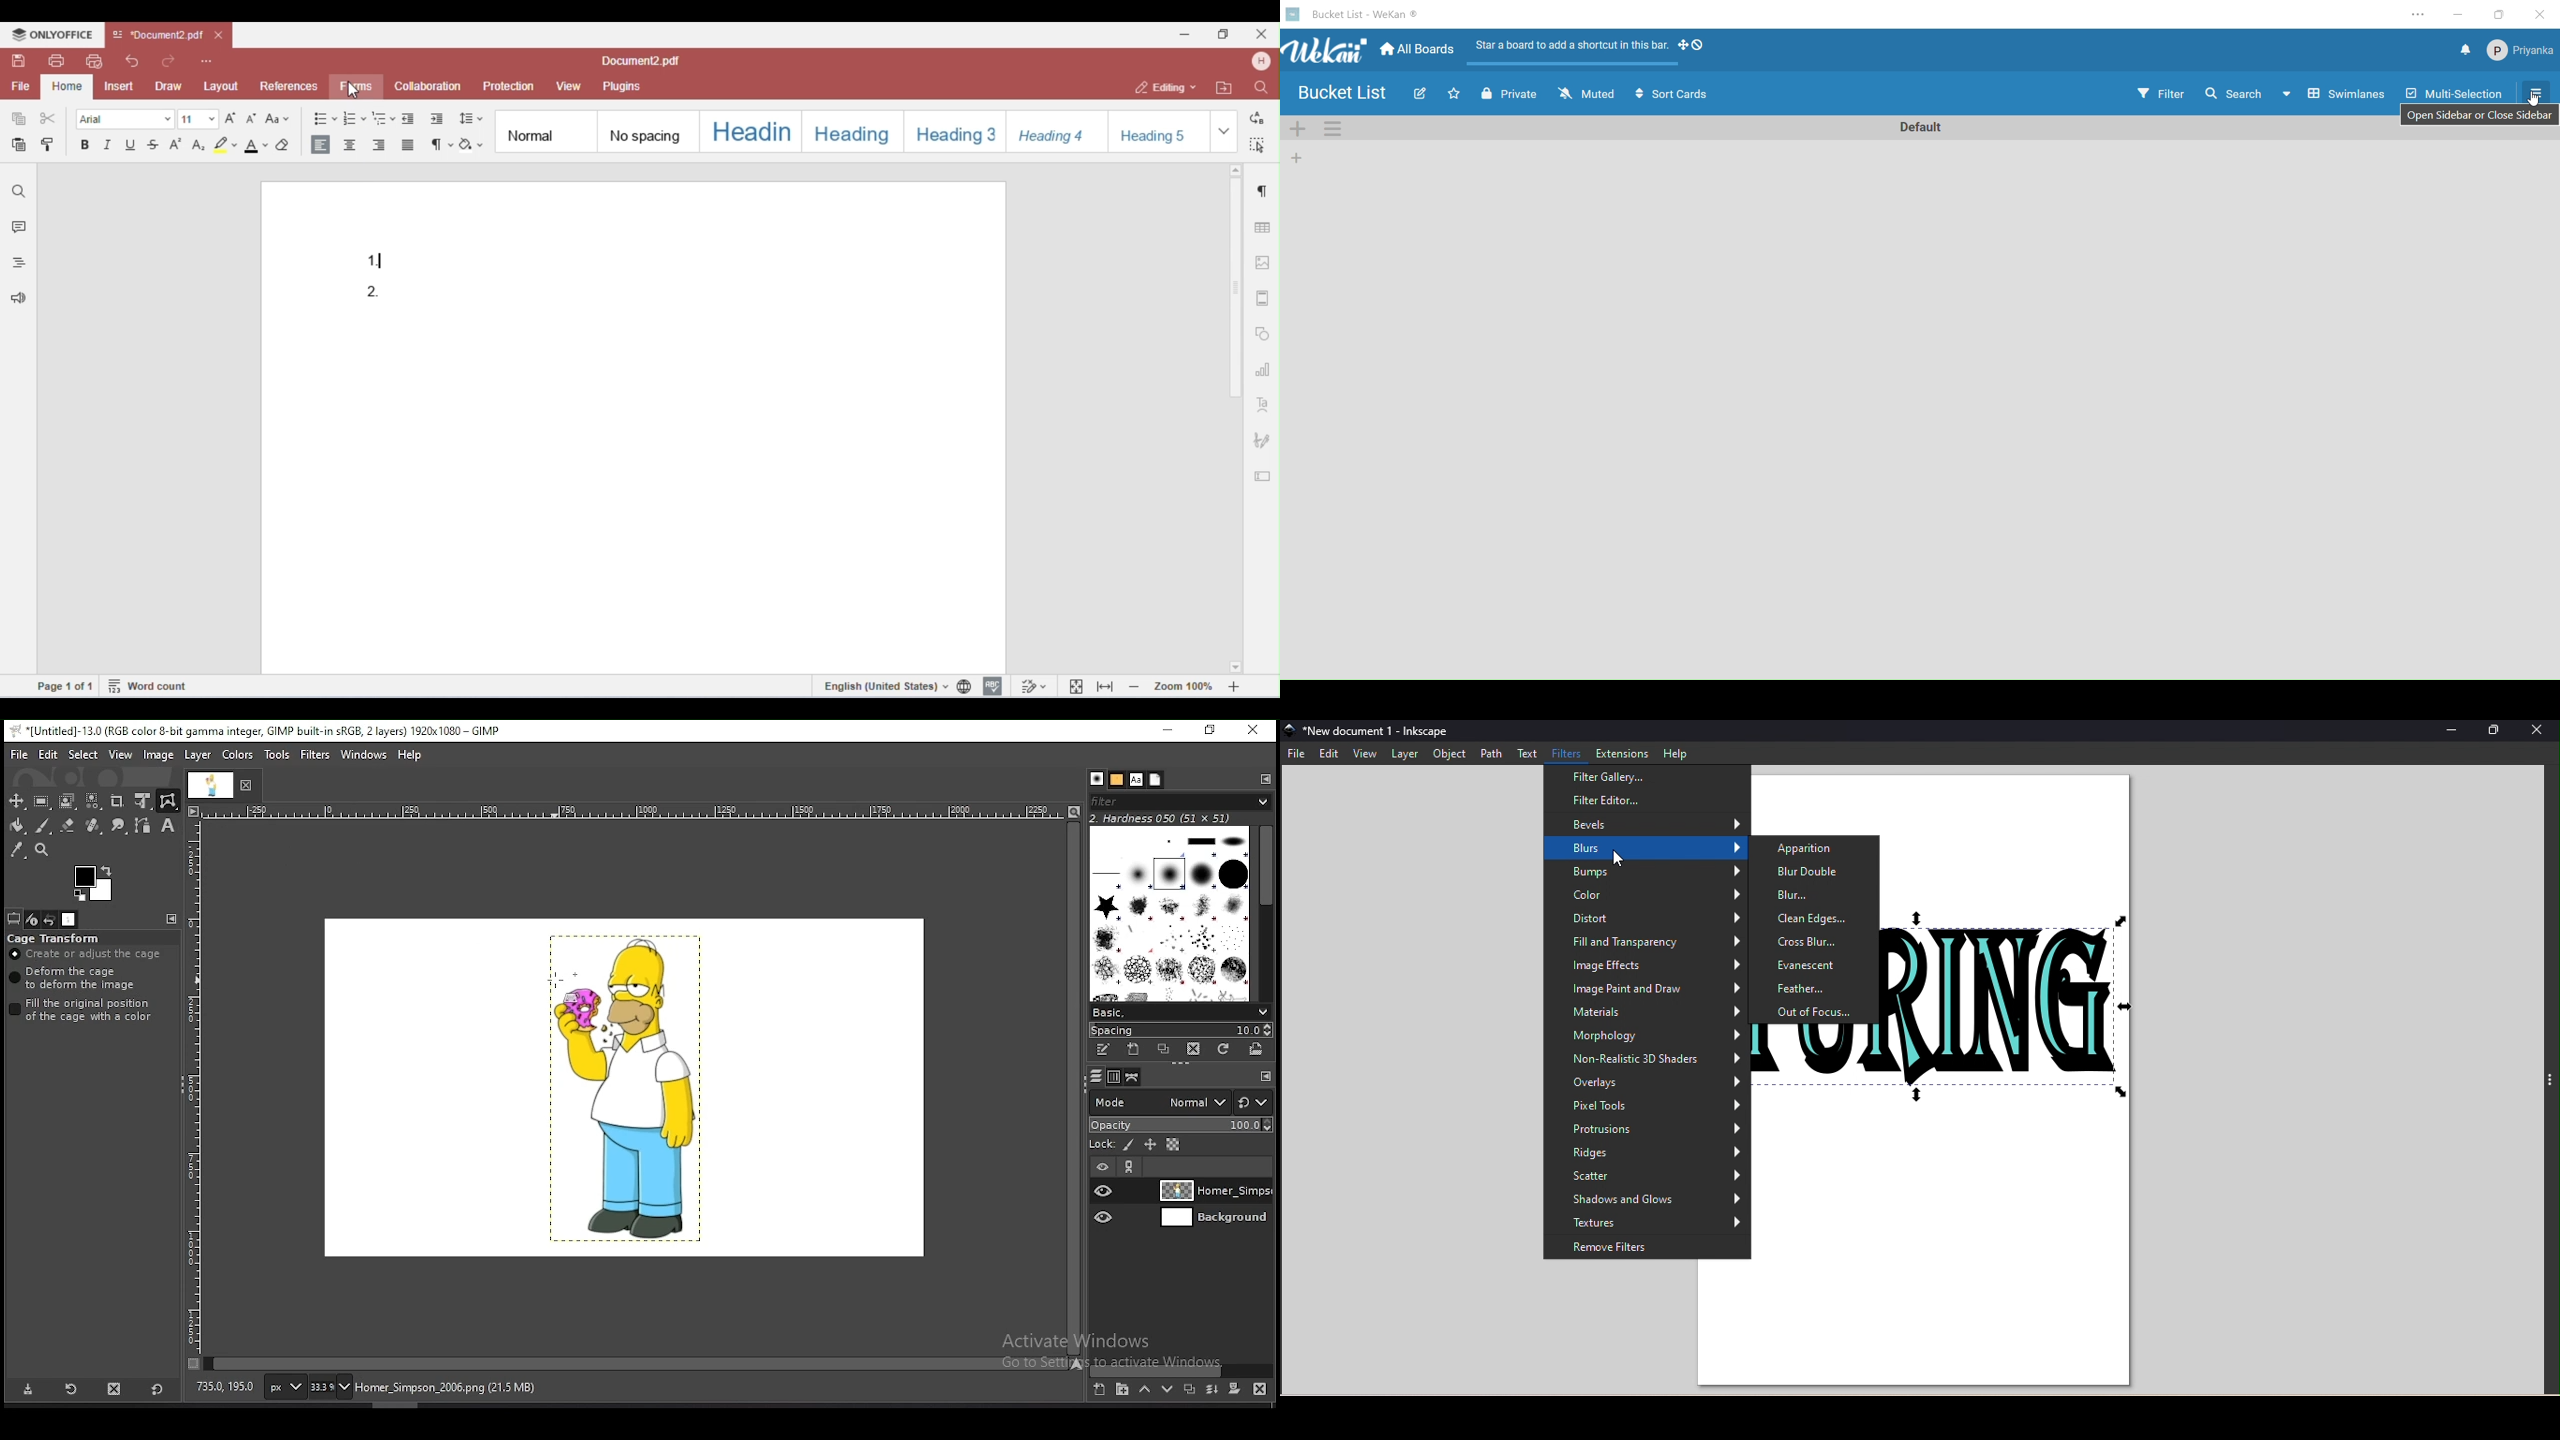 The image size is (2576, 1456). I want to click on paths tool, so click(142, 825).